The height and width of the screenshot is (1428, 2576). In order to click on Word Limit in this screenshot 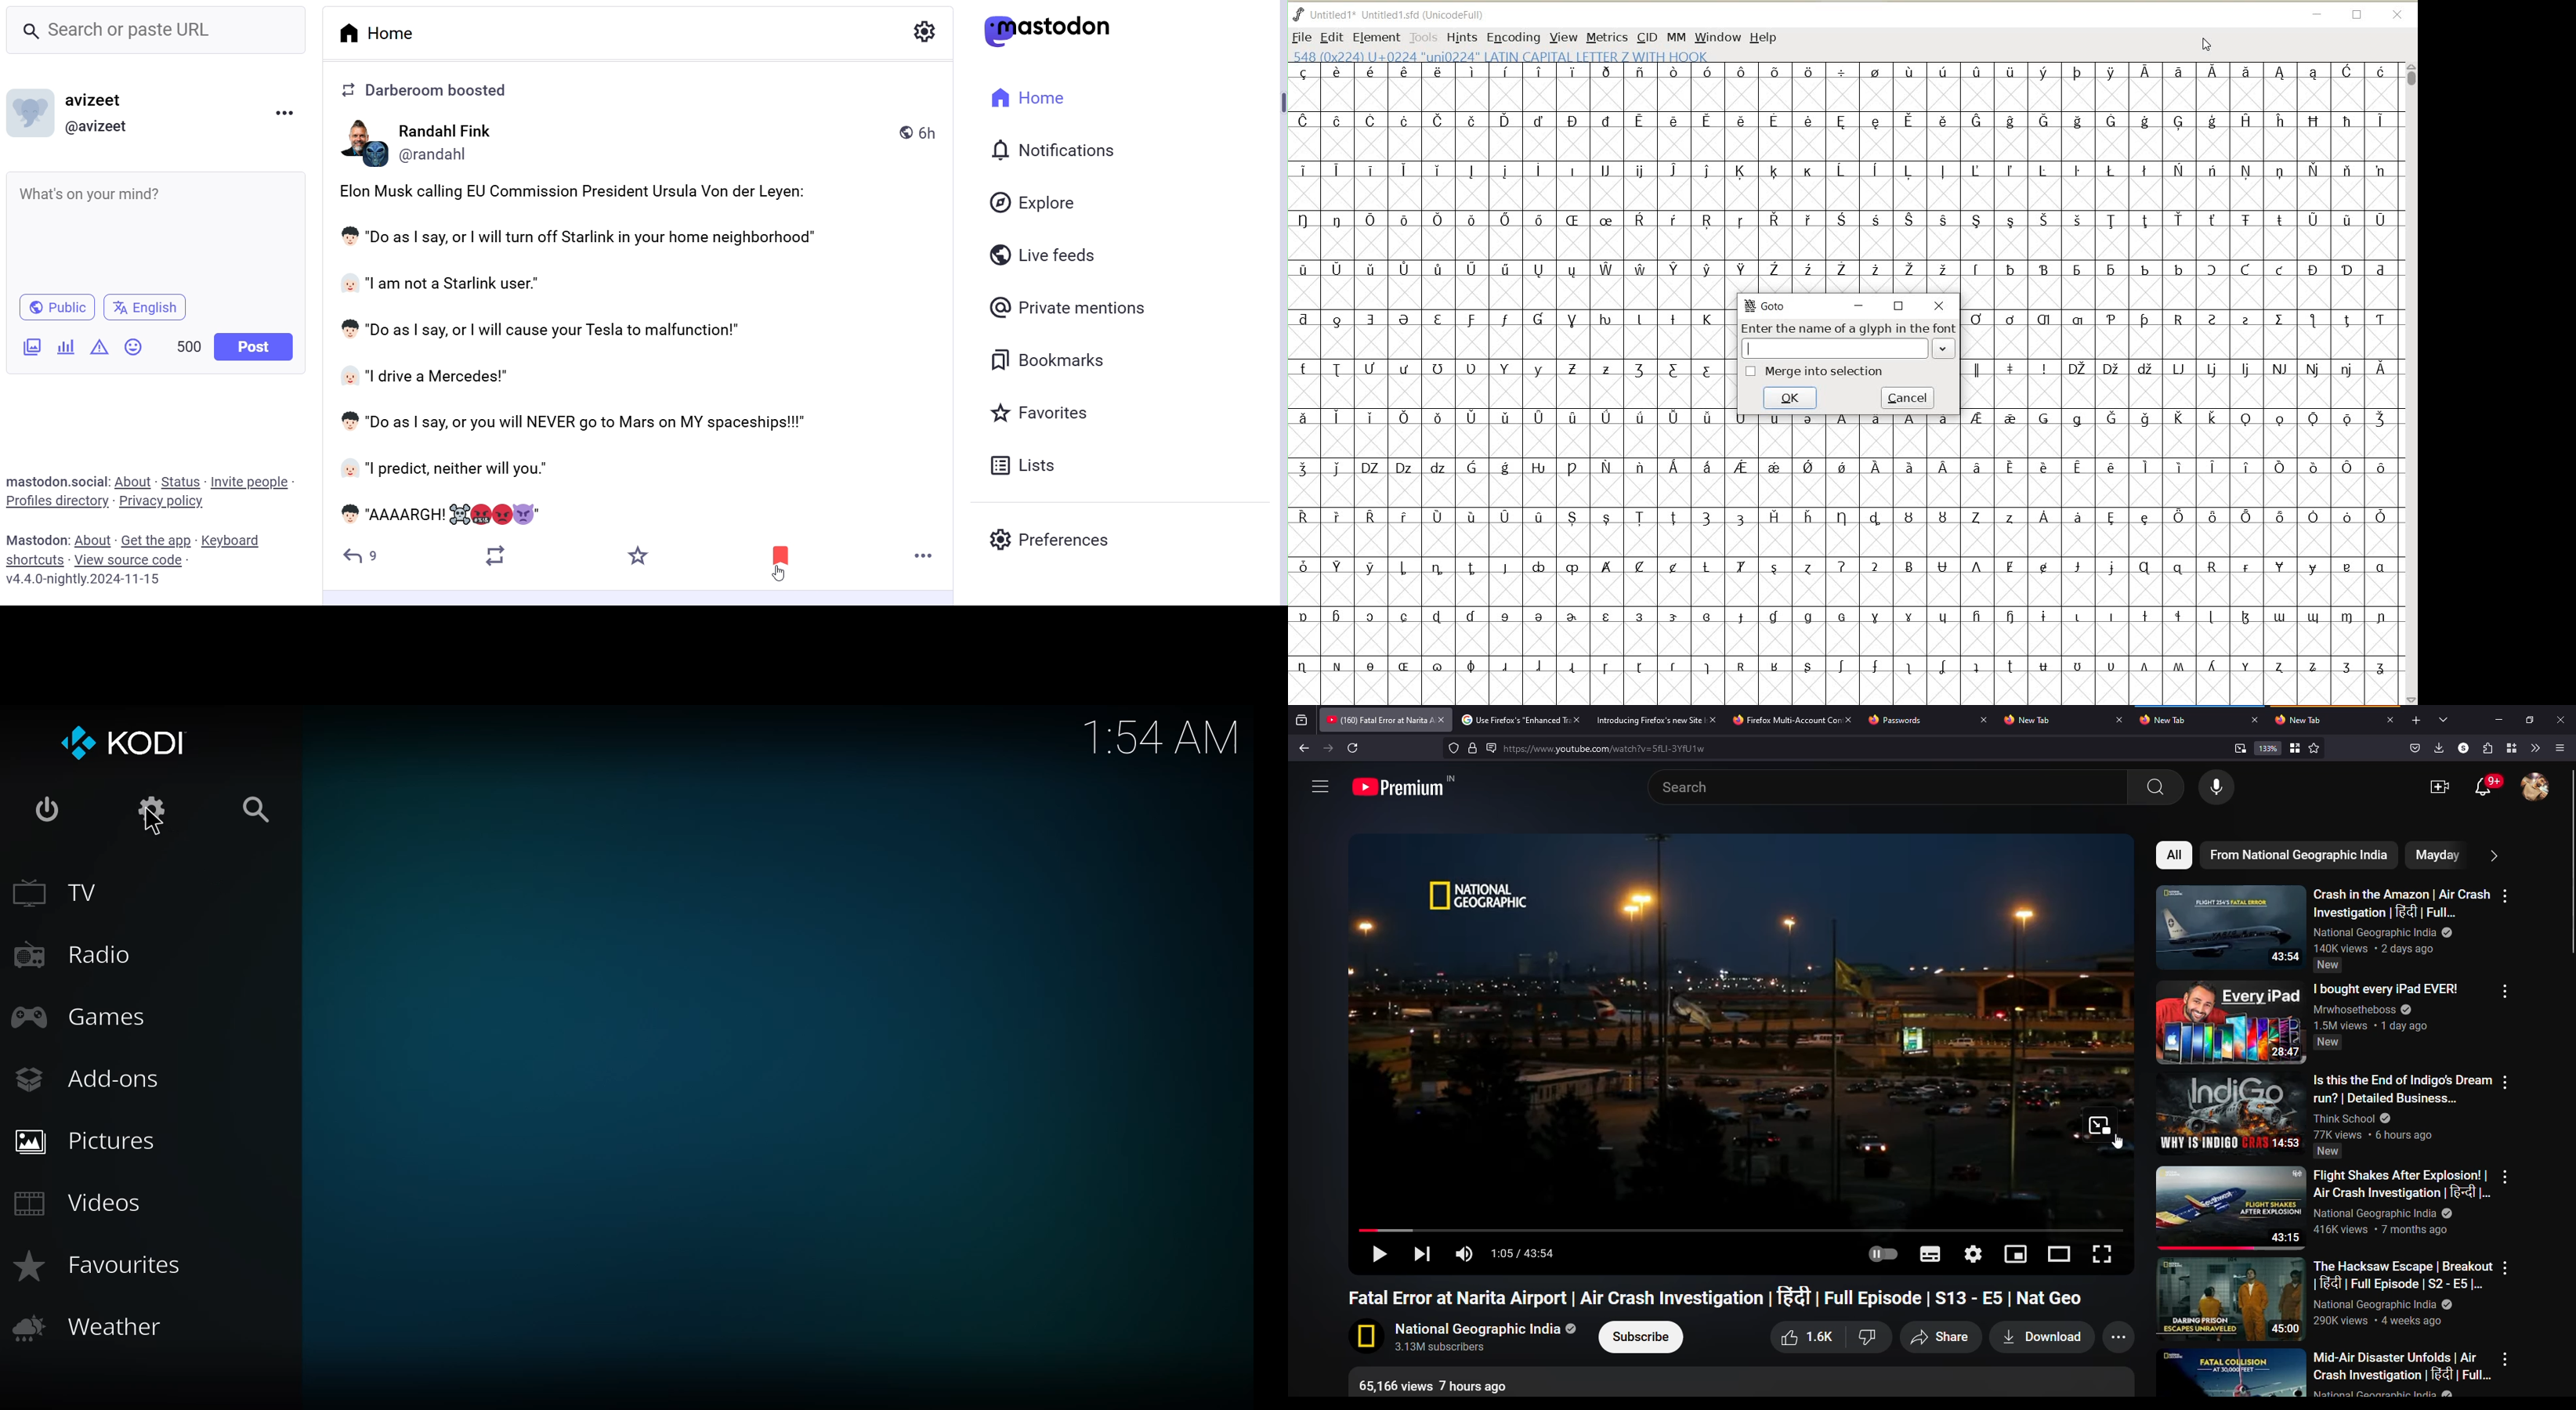, I will do `click(190, 347)`.